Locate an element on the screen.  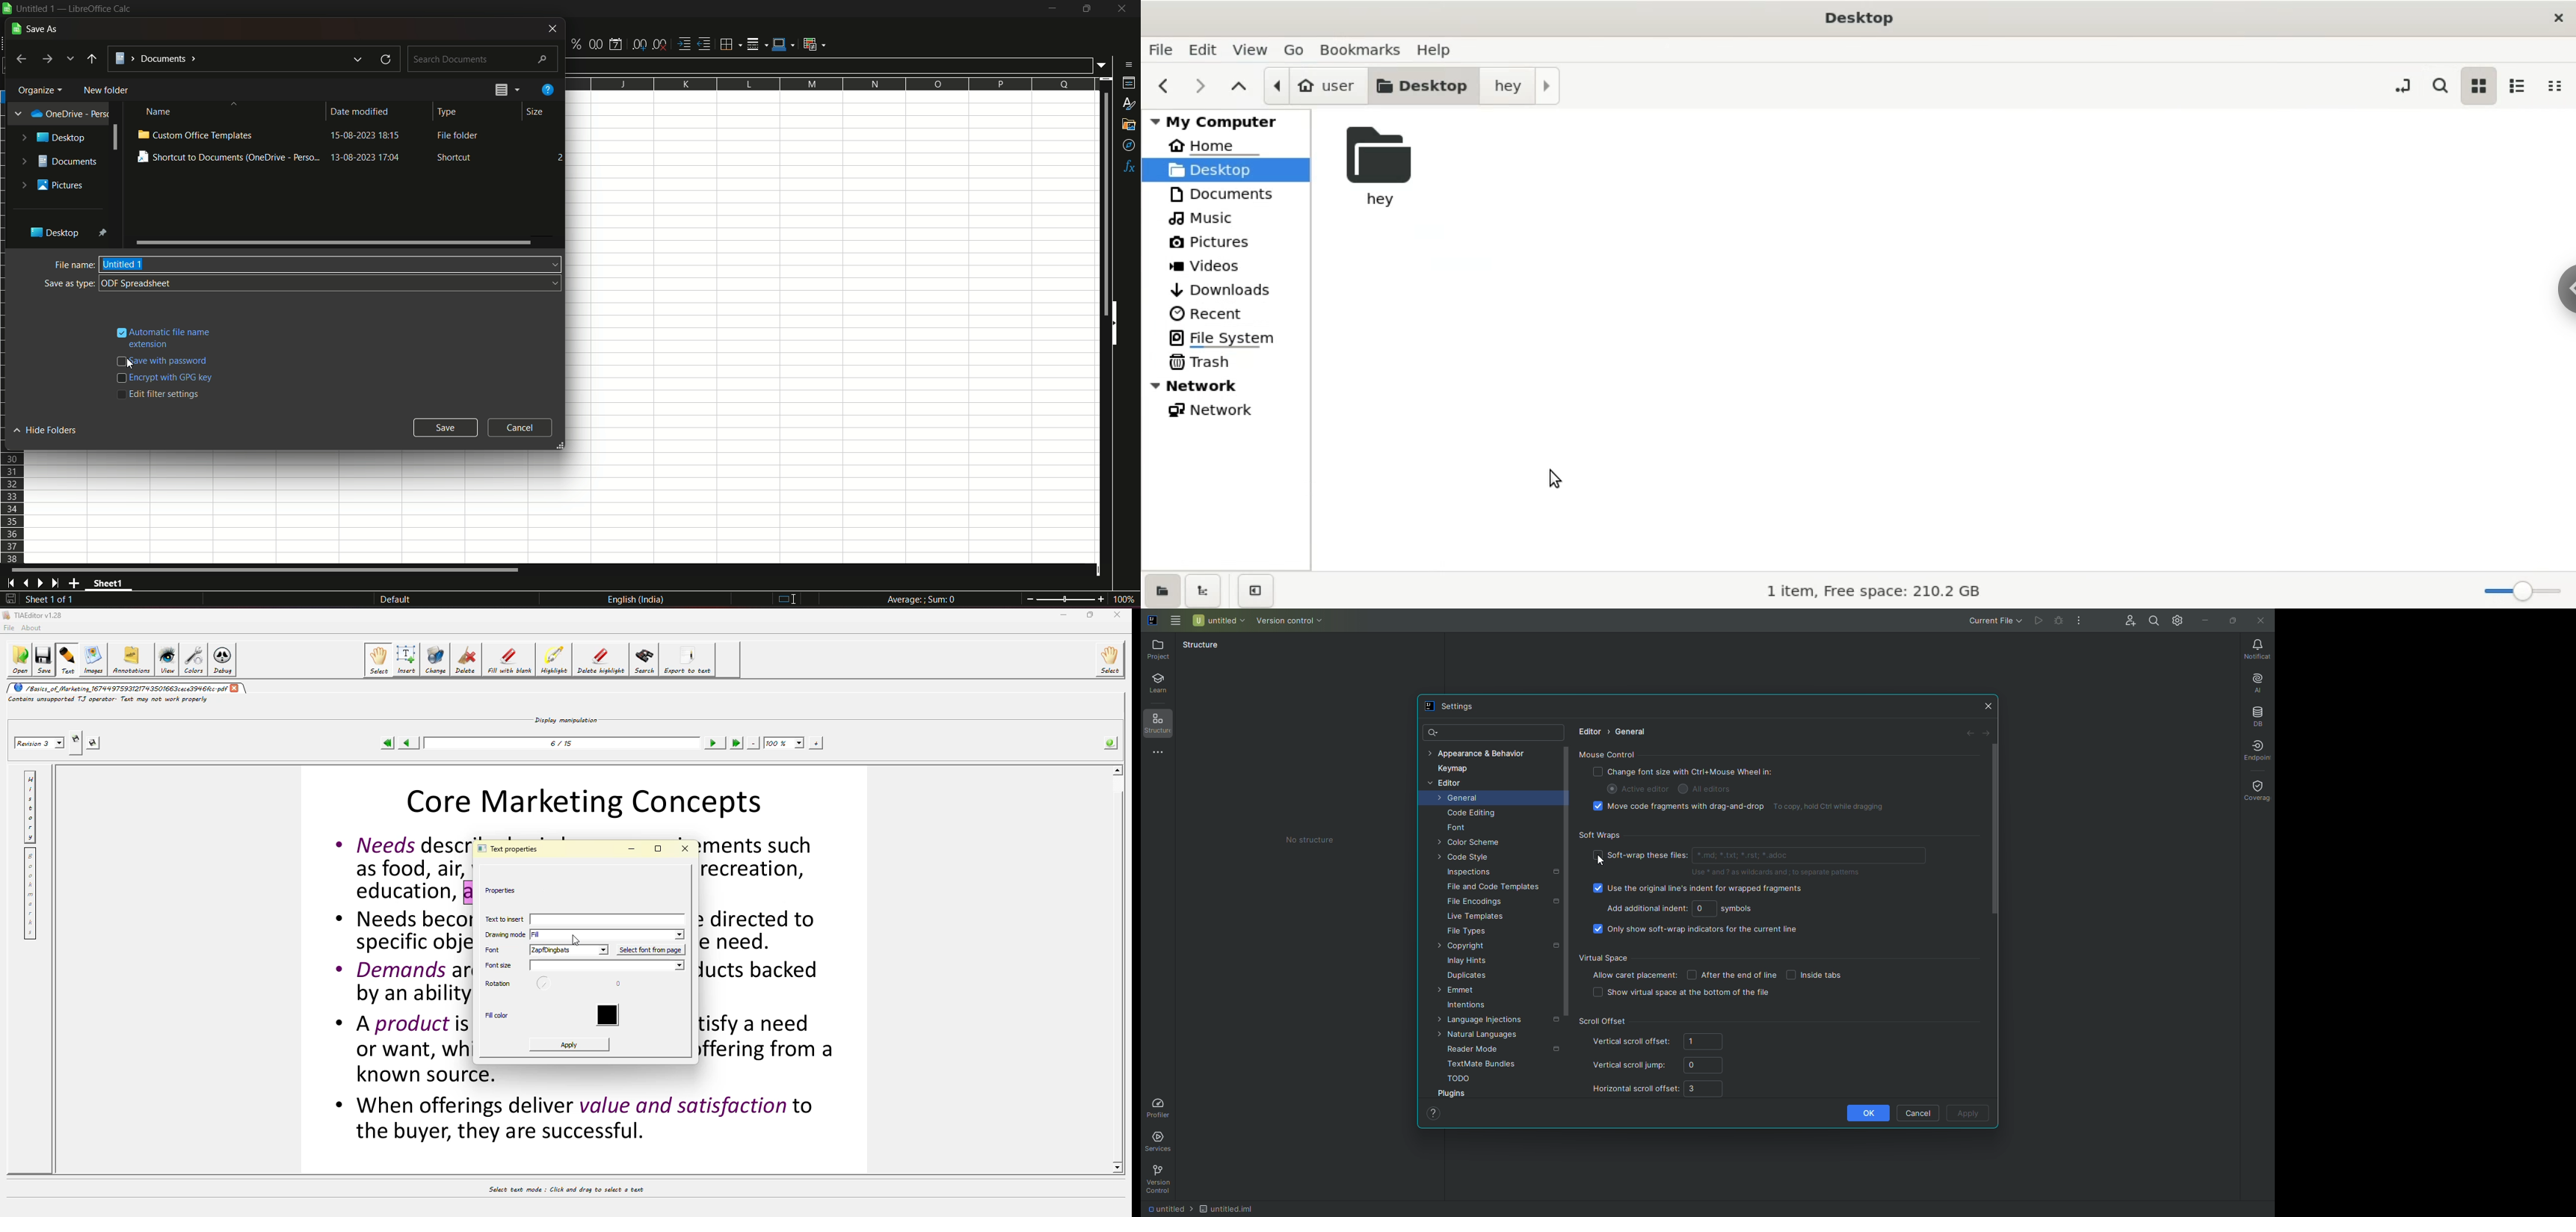
checkbox is located at coordinates (122, 361).